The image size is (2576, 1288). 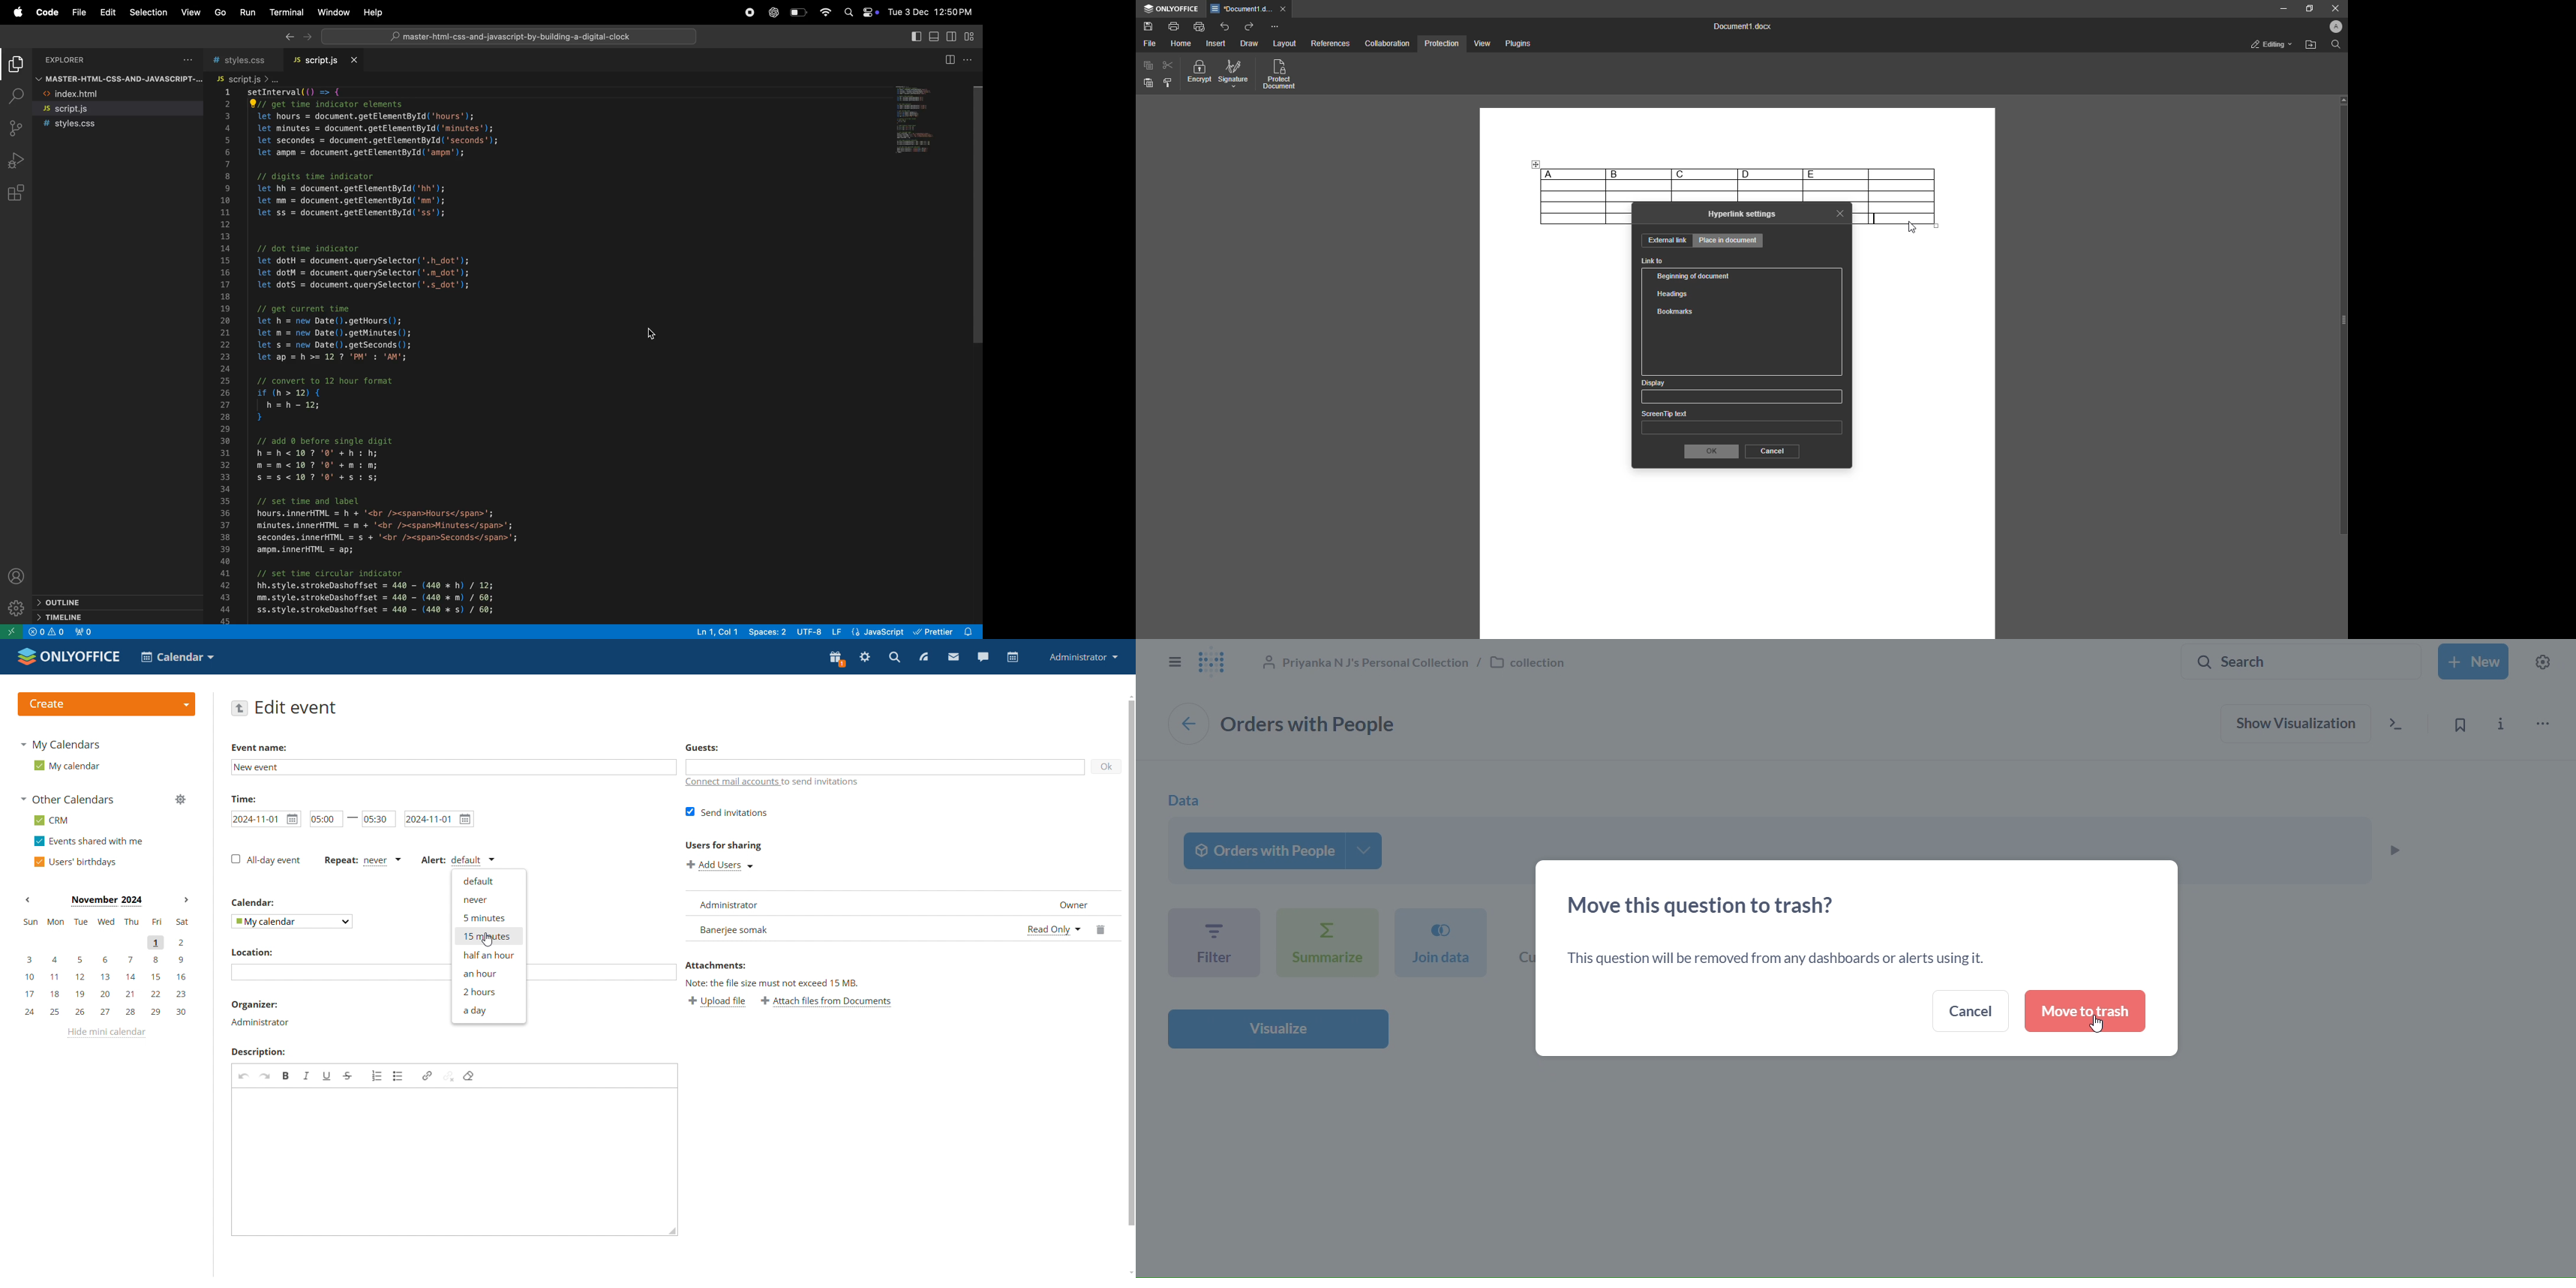 What do you see at coordinates (107, 703) in the screenshot?
I see `create` at bounding box center [107, 703].